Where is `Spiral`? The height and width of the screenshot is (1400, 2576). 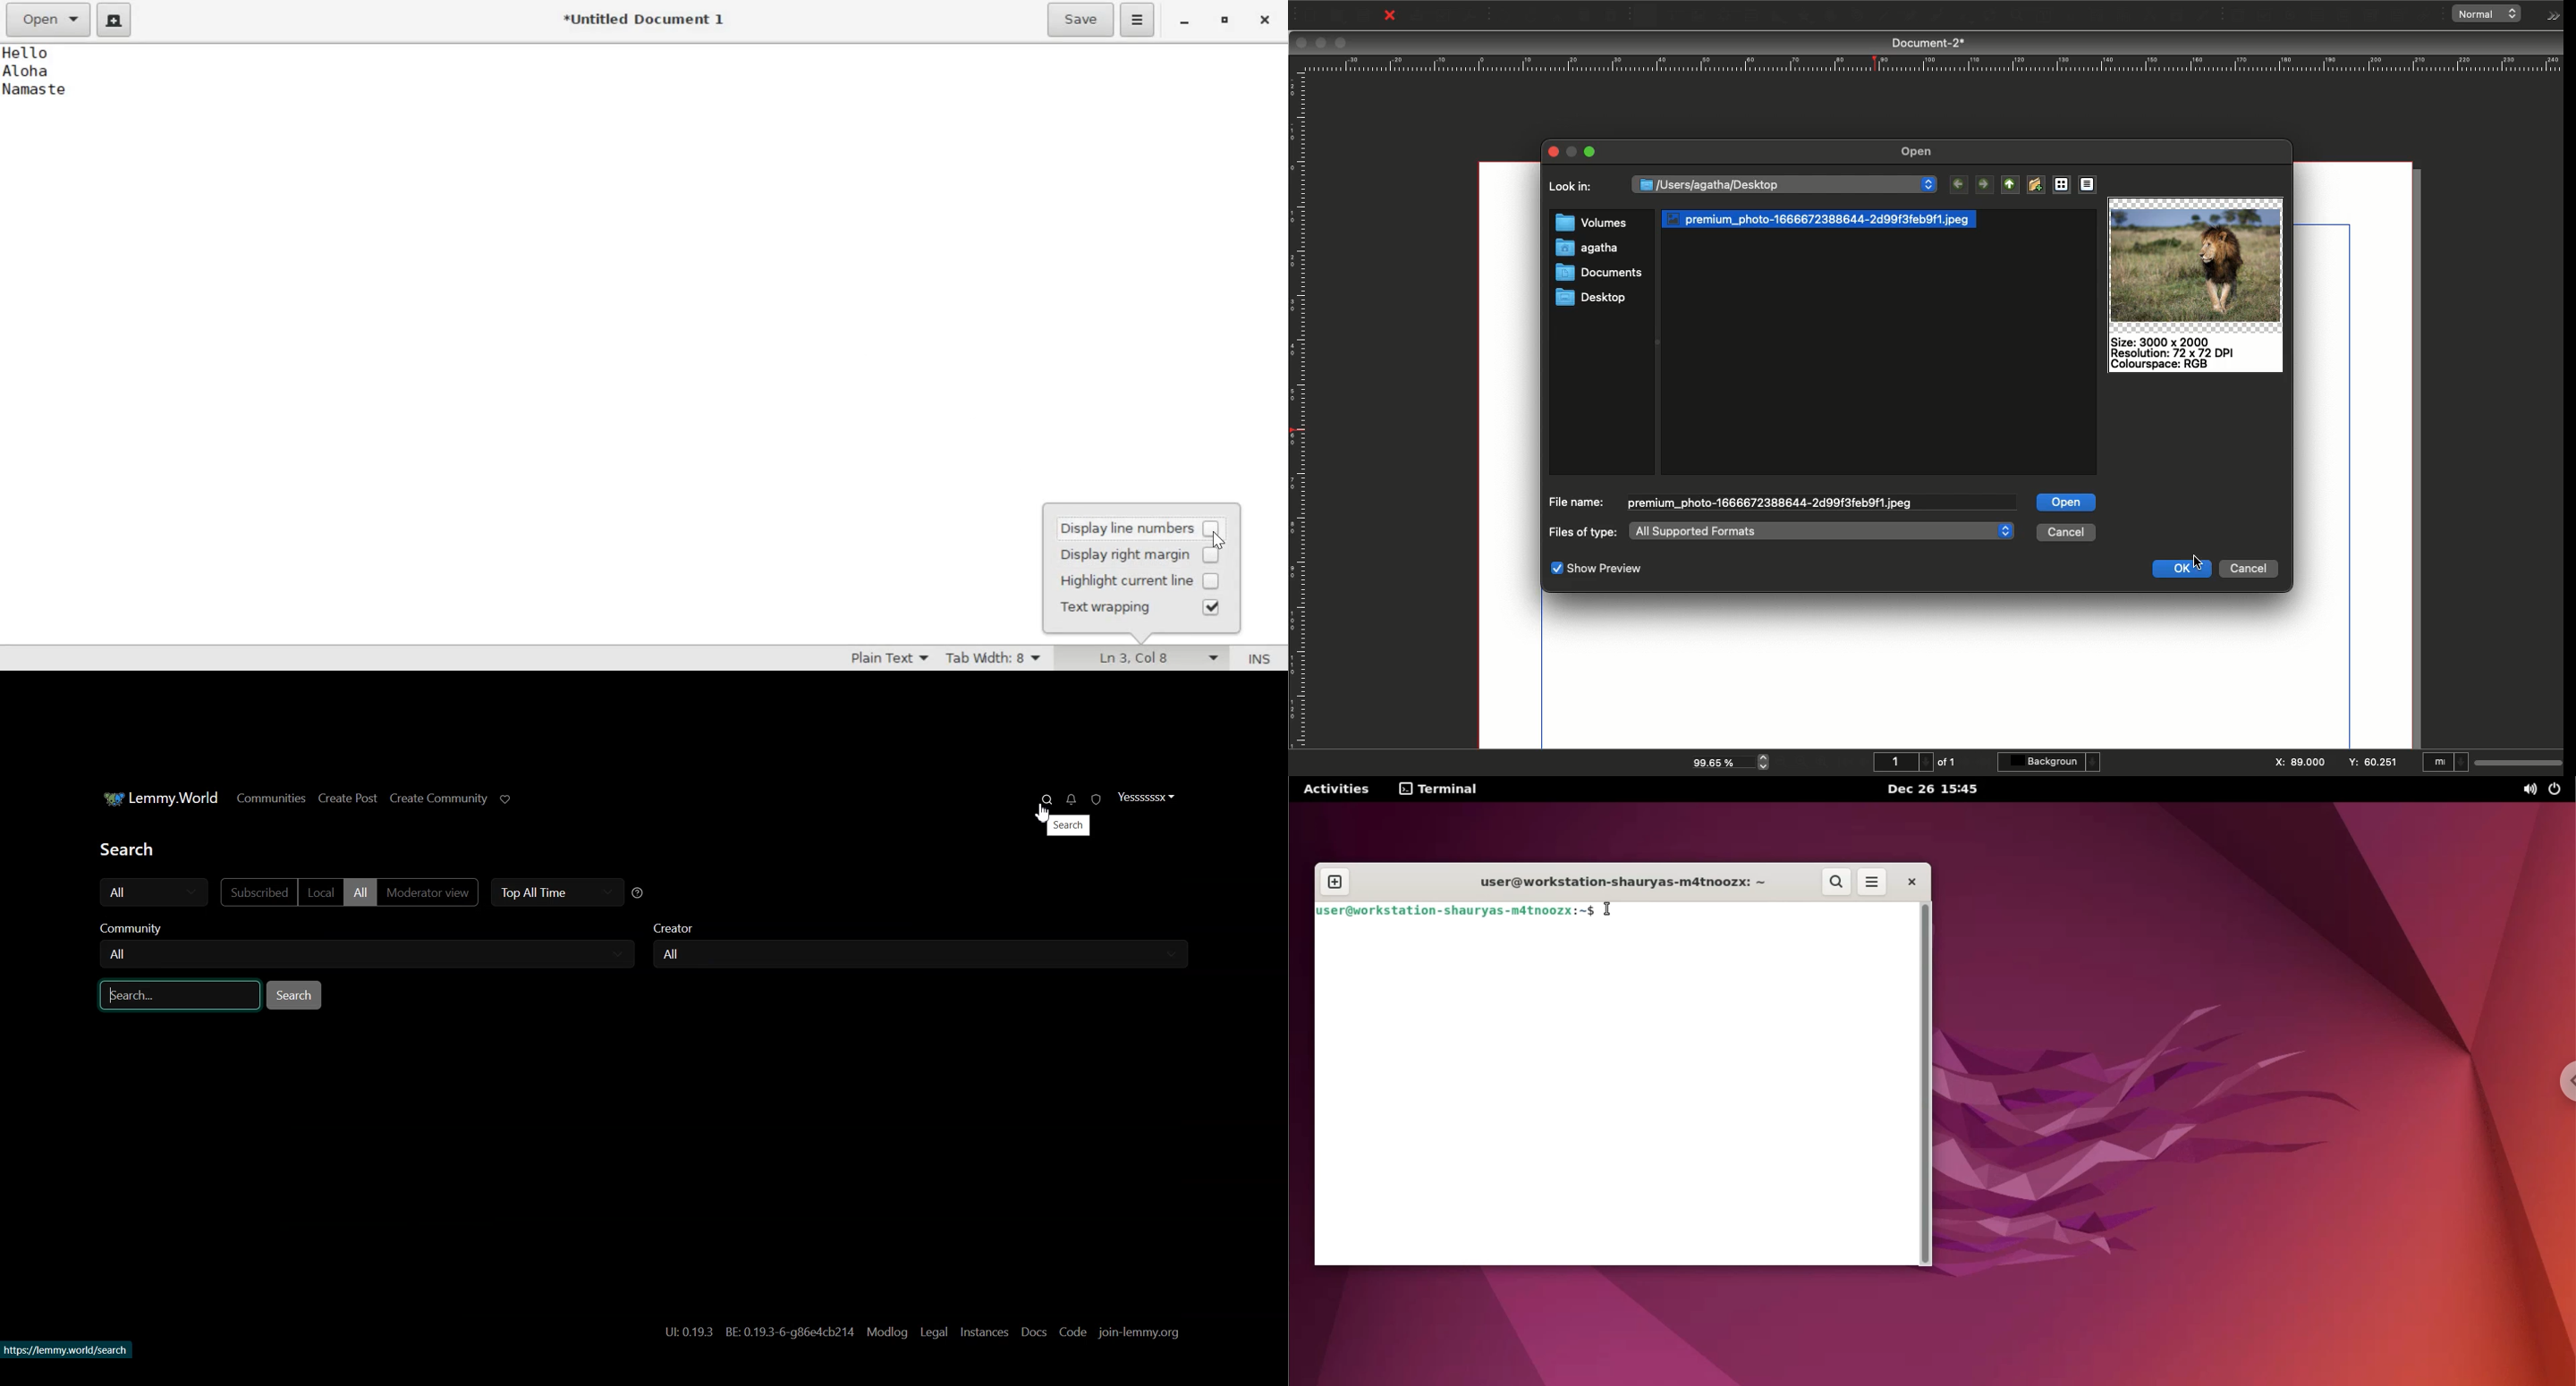
Spiral is located at coordinates (1861, 18).